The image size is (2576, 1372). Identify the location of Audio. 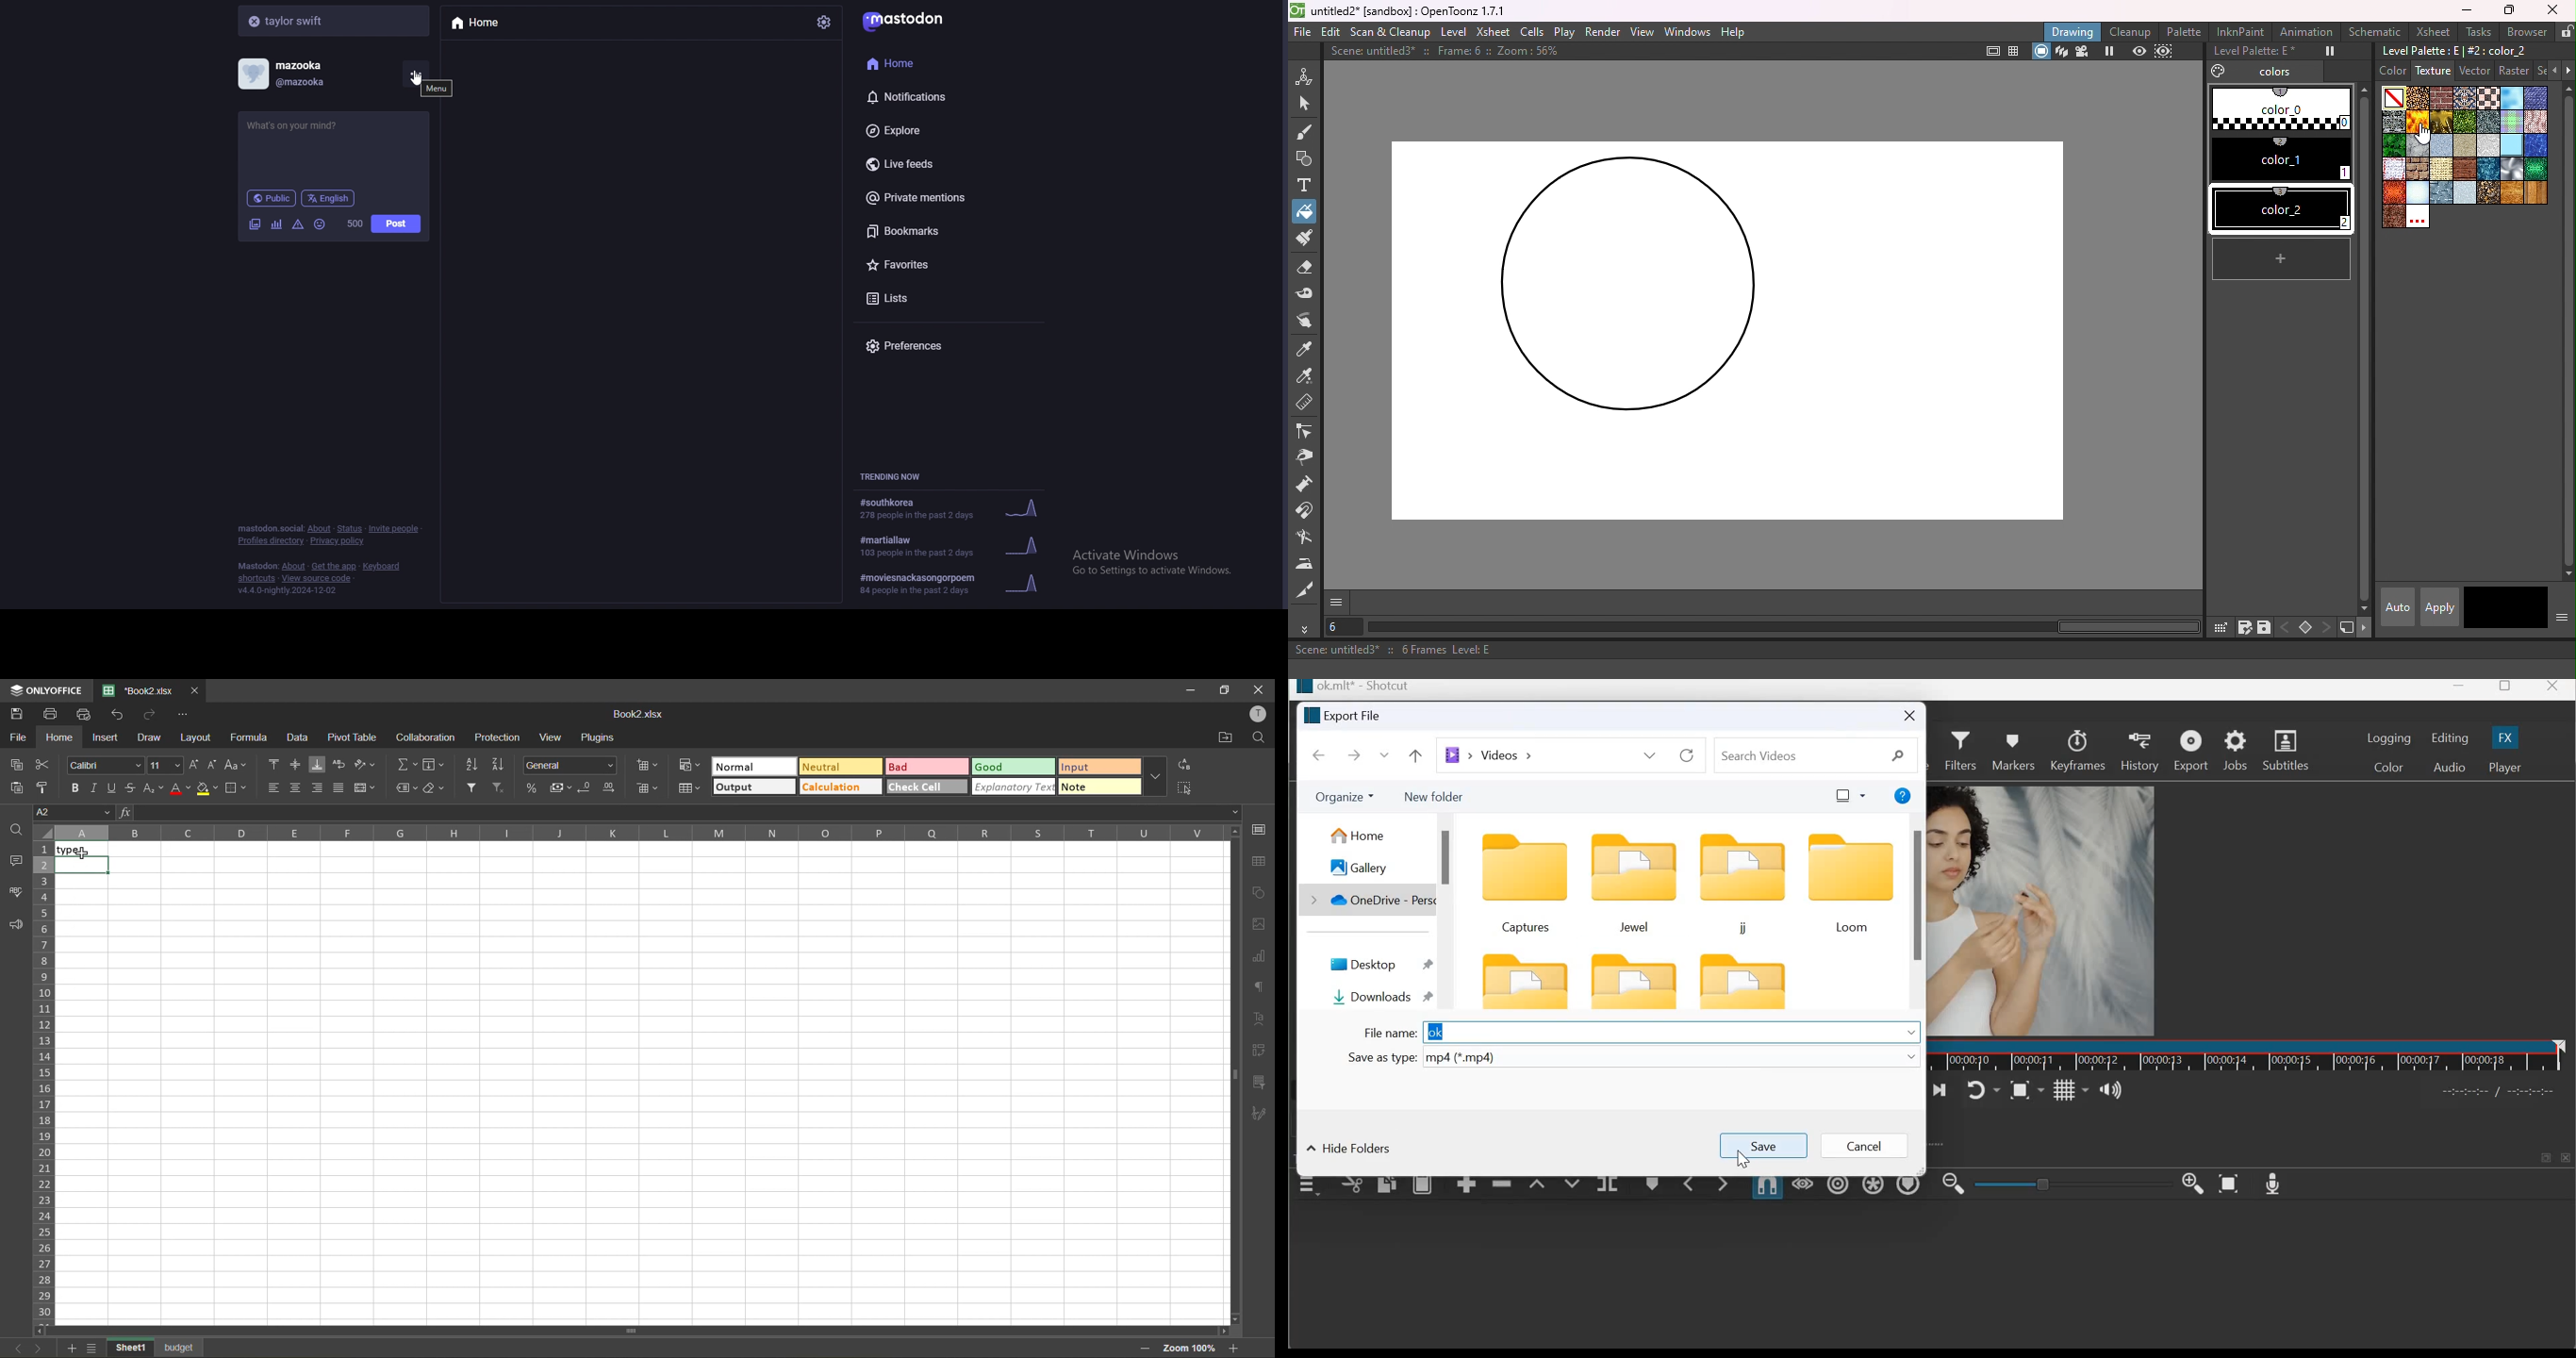
(2448, 766).